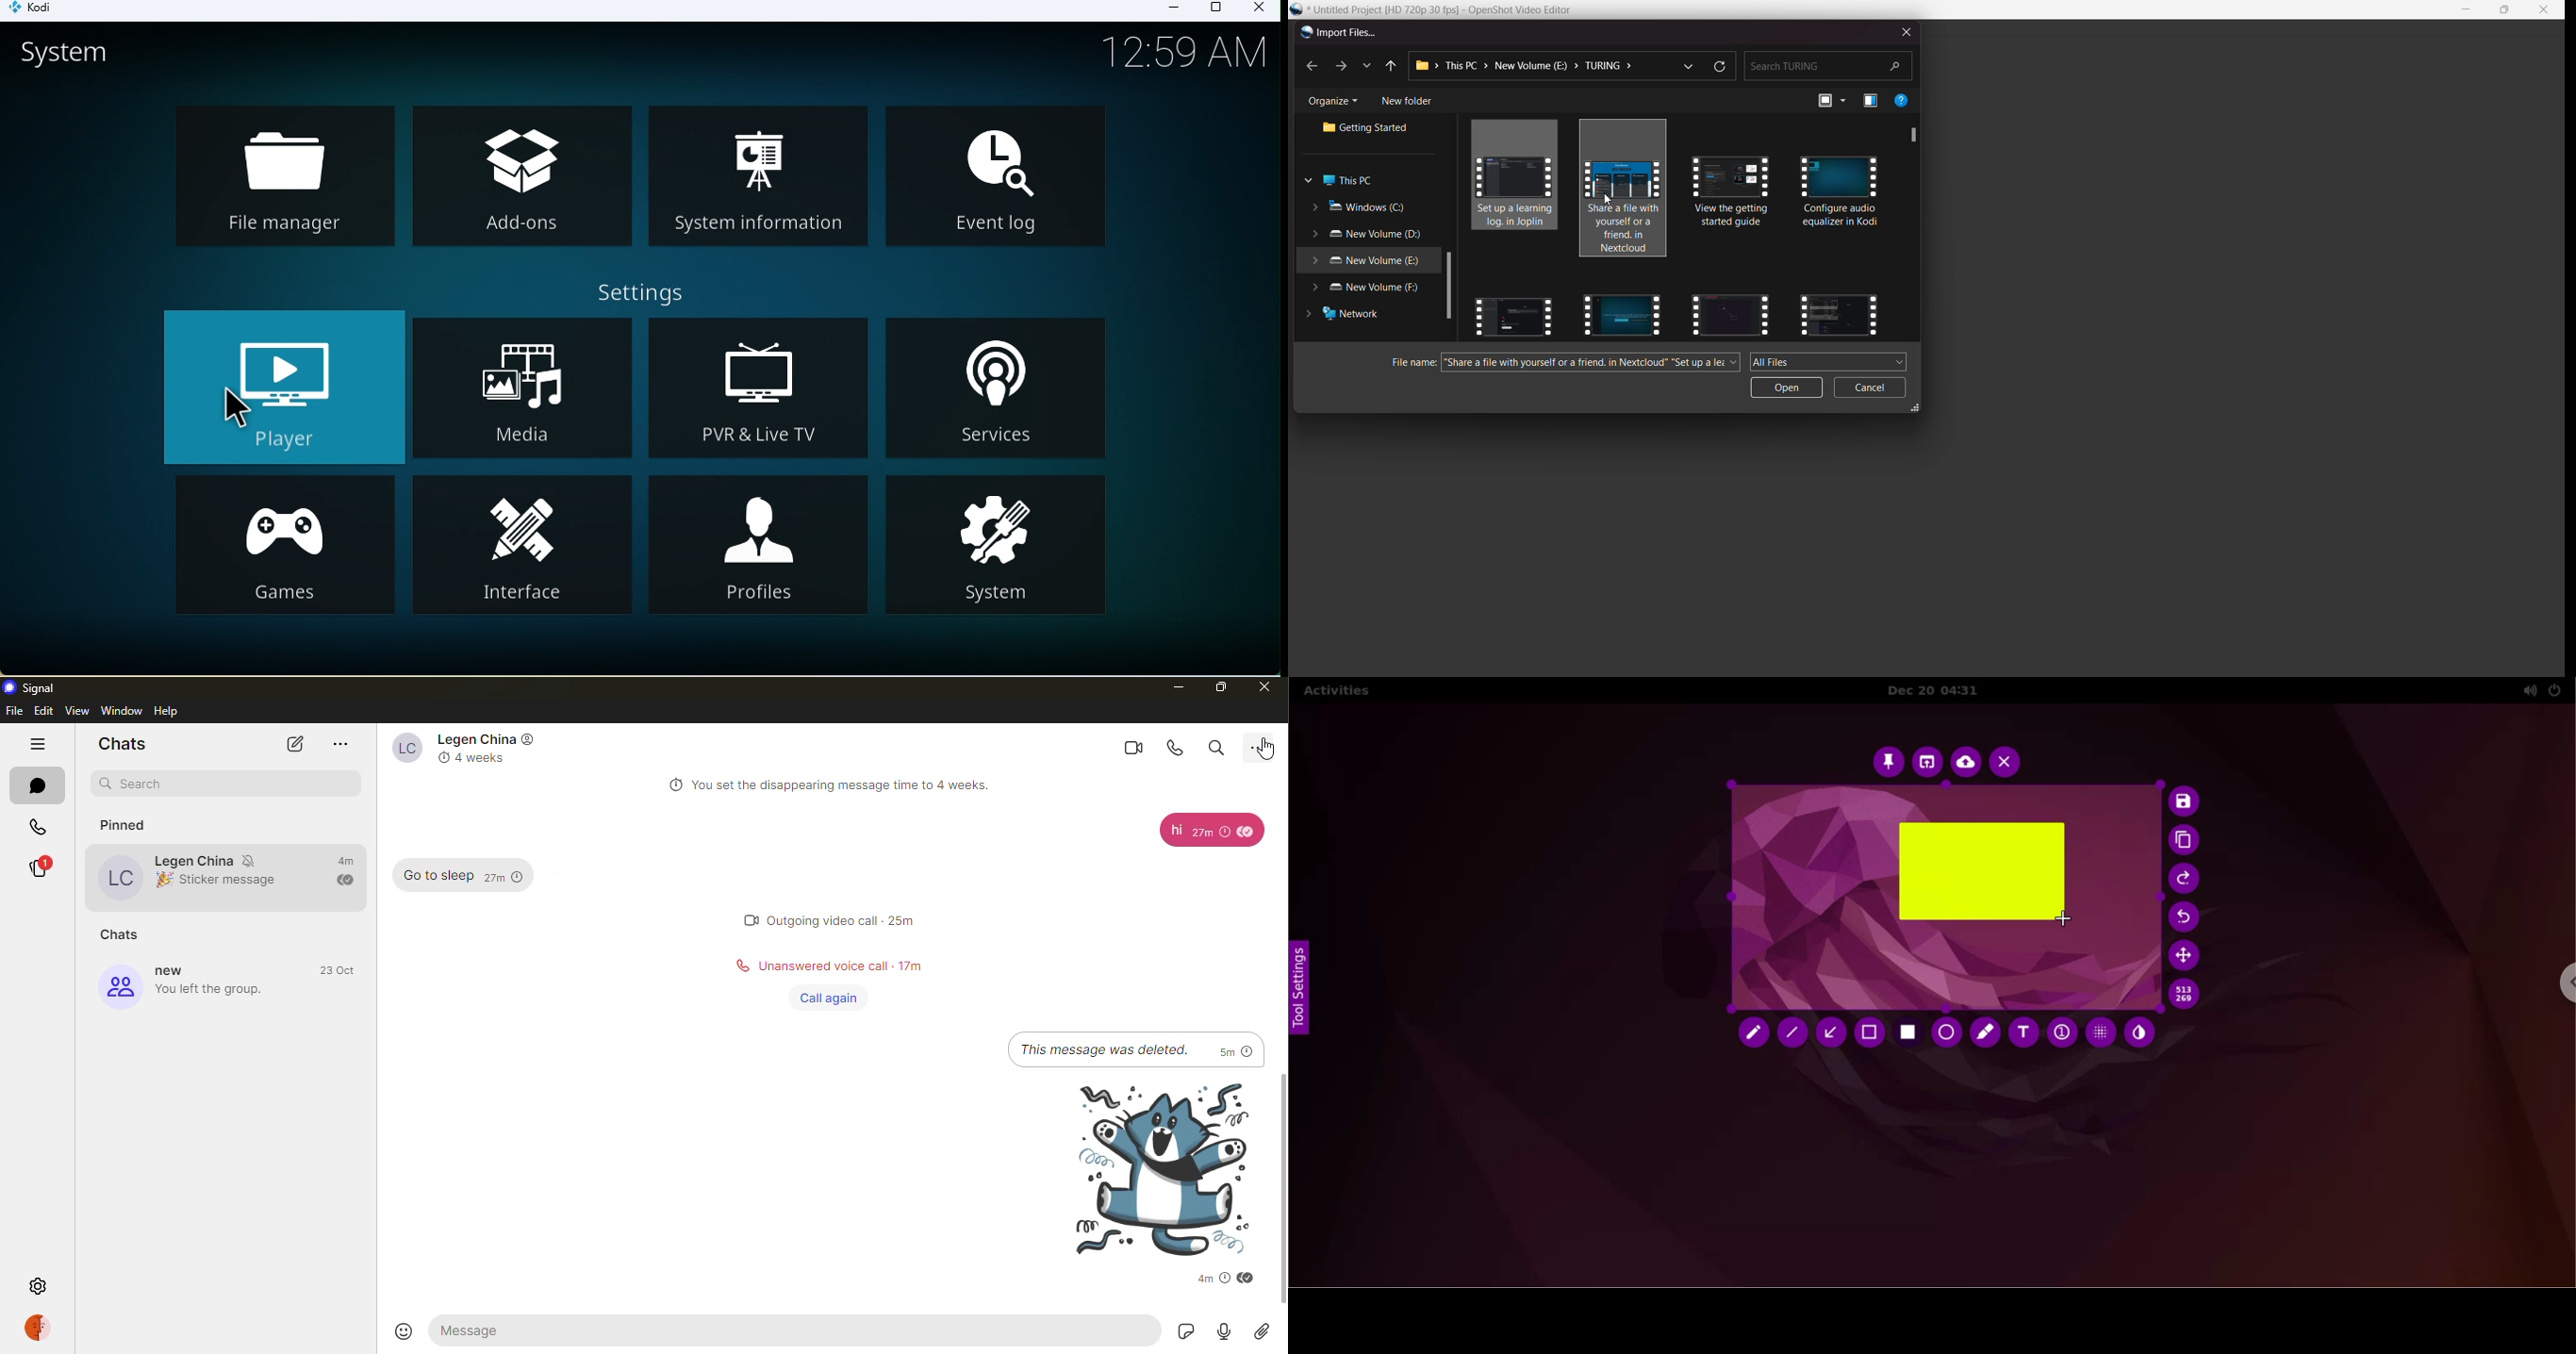 The width and height of the screenshot is (2576, 1372). Describe the element at coordinates (1365, 261) in the screenshot. I see `new volume e` at that location.